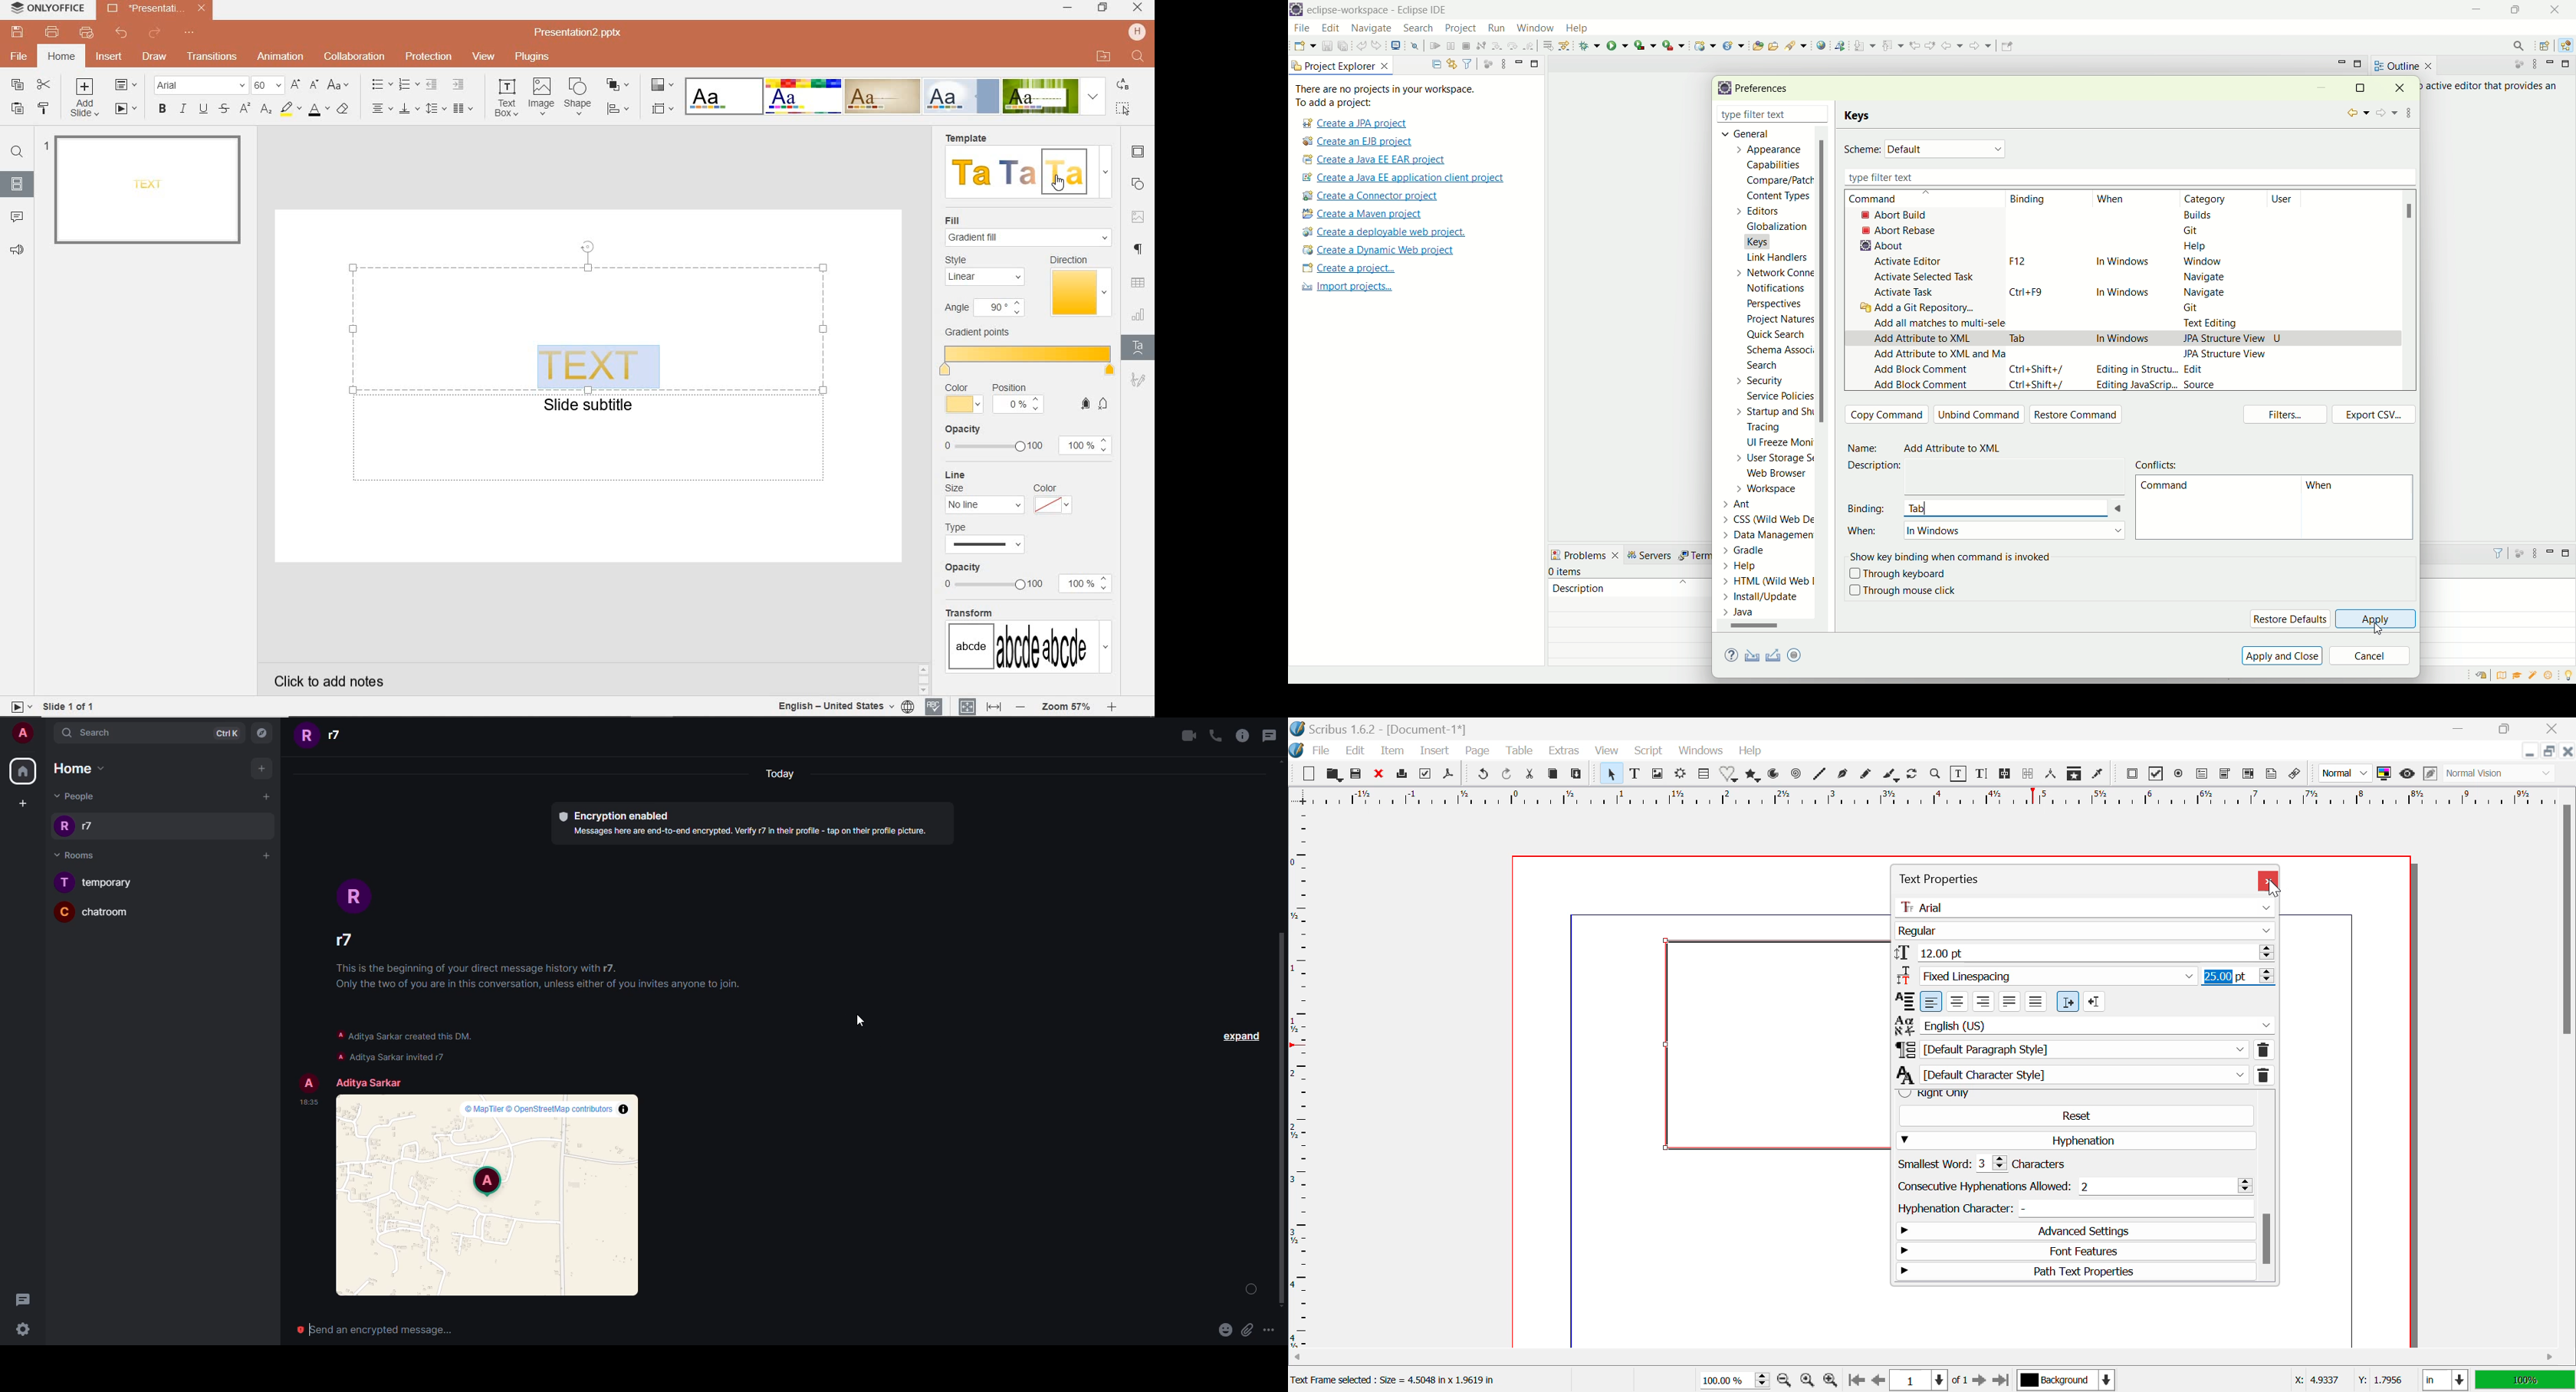  Describe the element at coordinates (153, 34) in the screenshot. I see `REDO` at that location.